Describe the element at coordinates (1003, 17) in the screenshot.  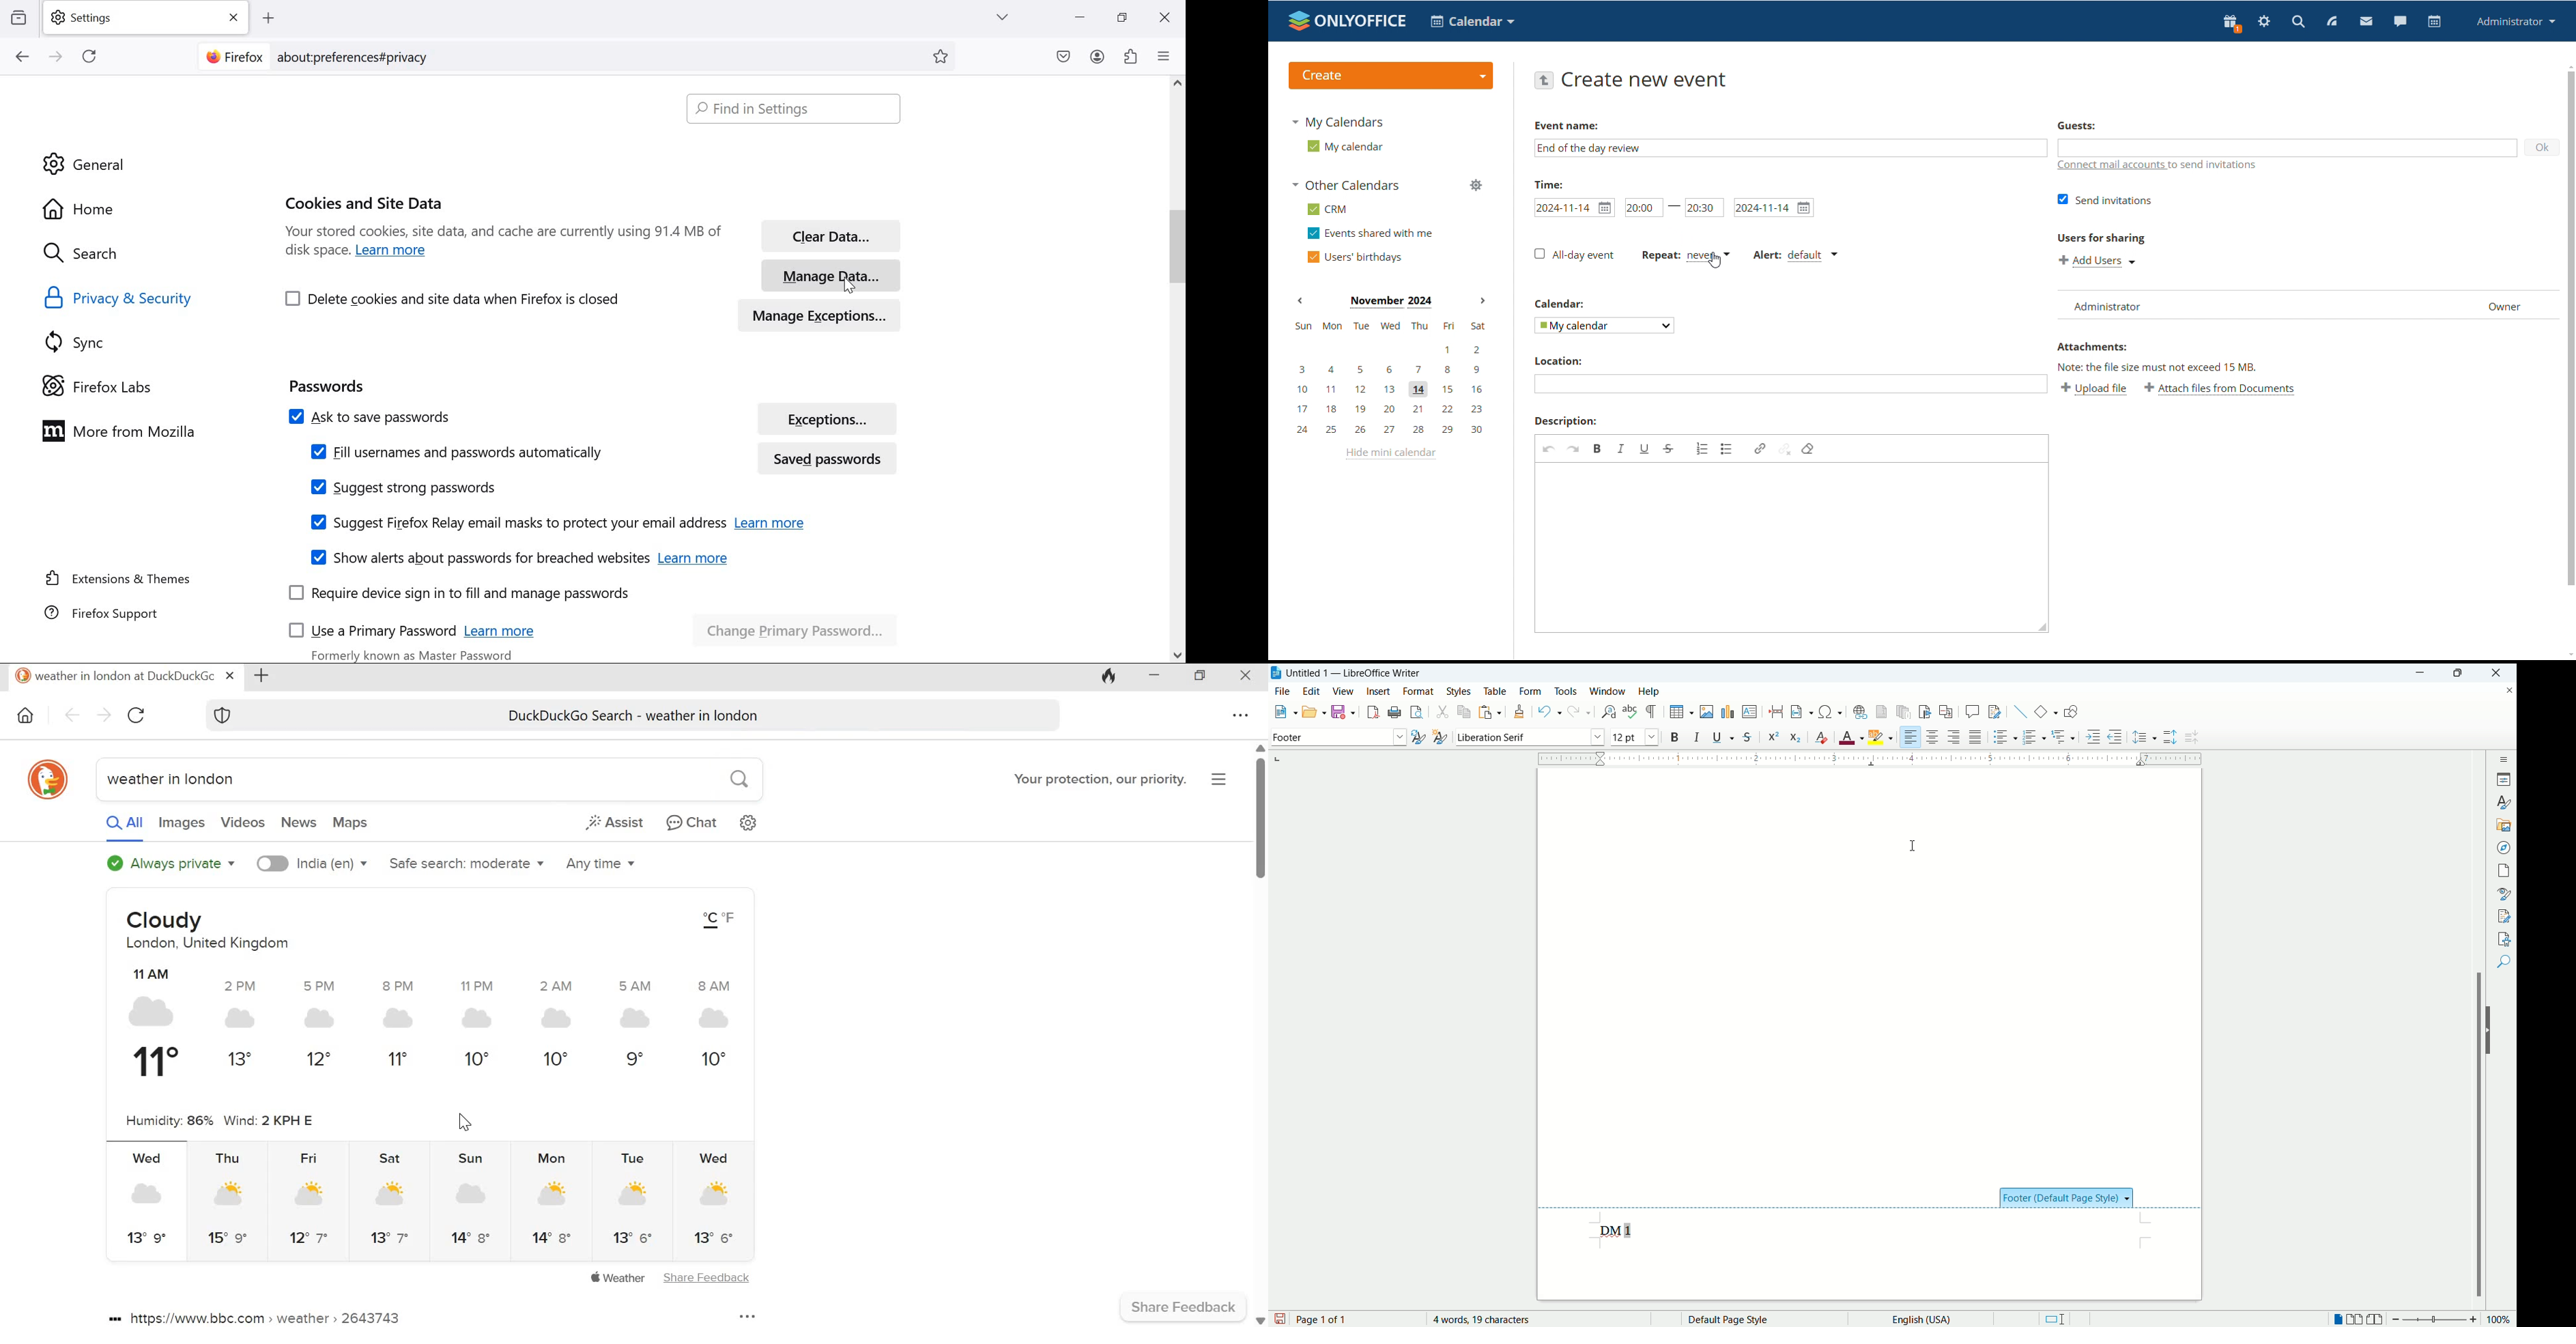
I see `list all tabs` at that location.